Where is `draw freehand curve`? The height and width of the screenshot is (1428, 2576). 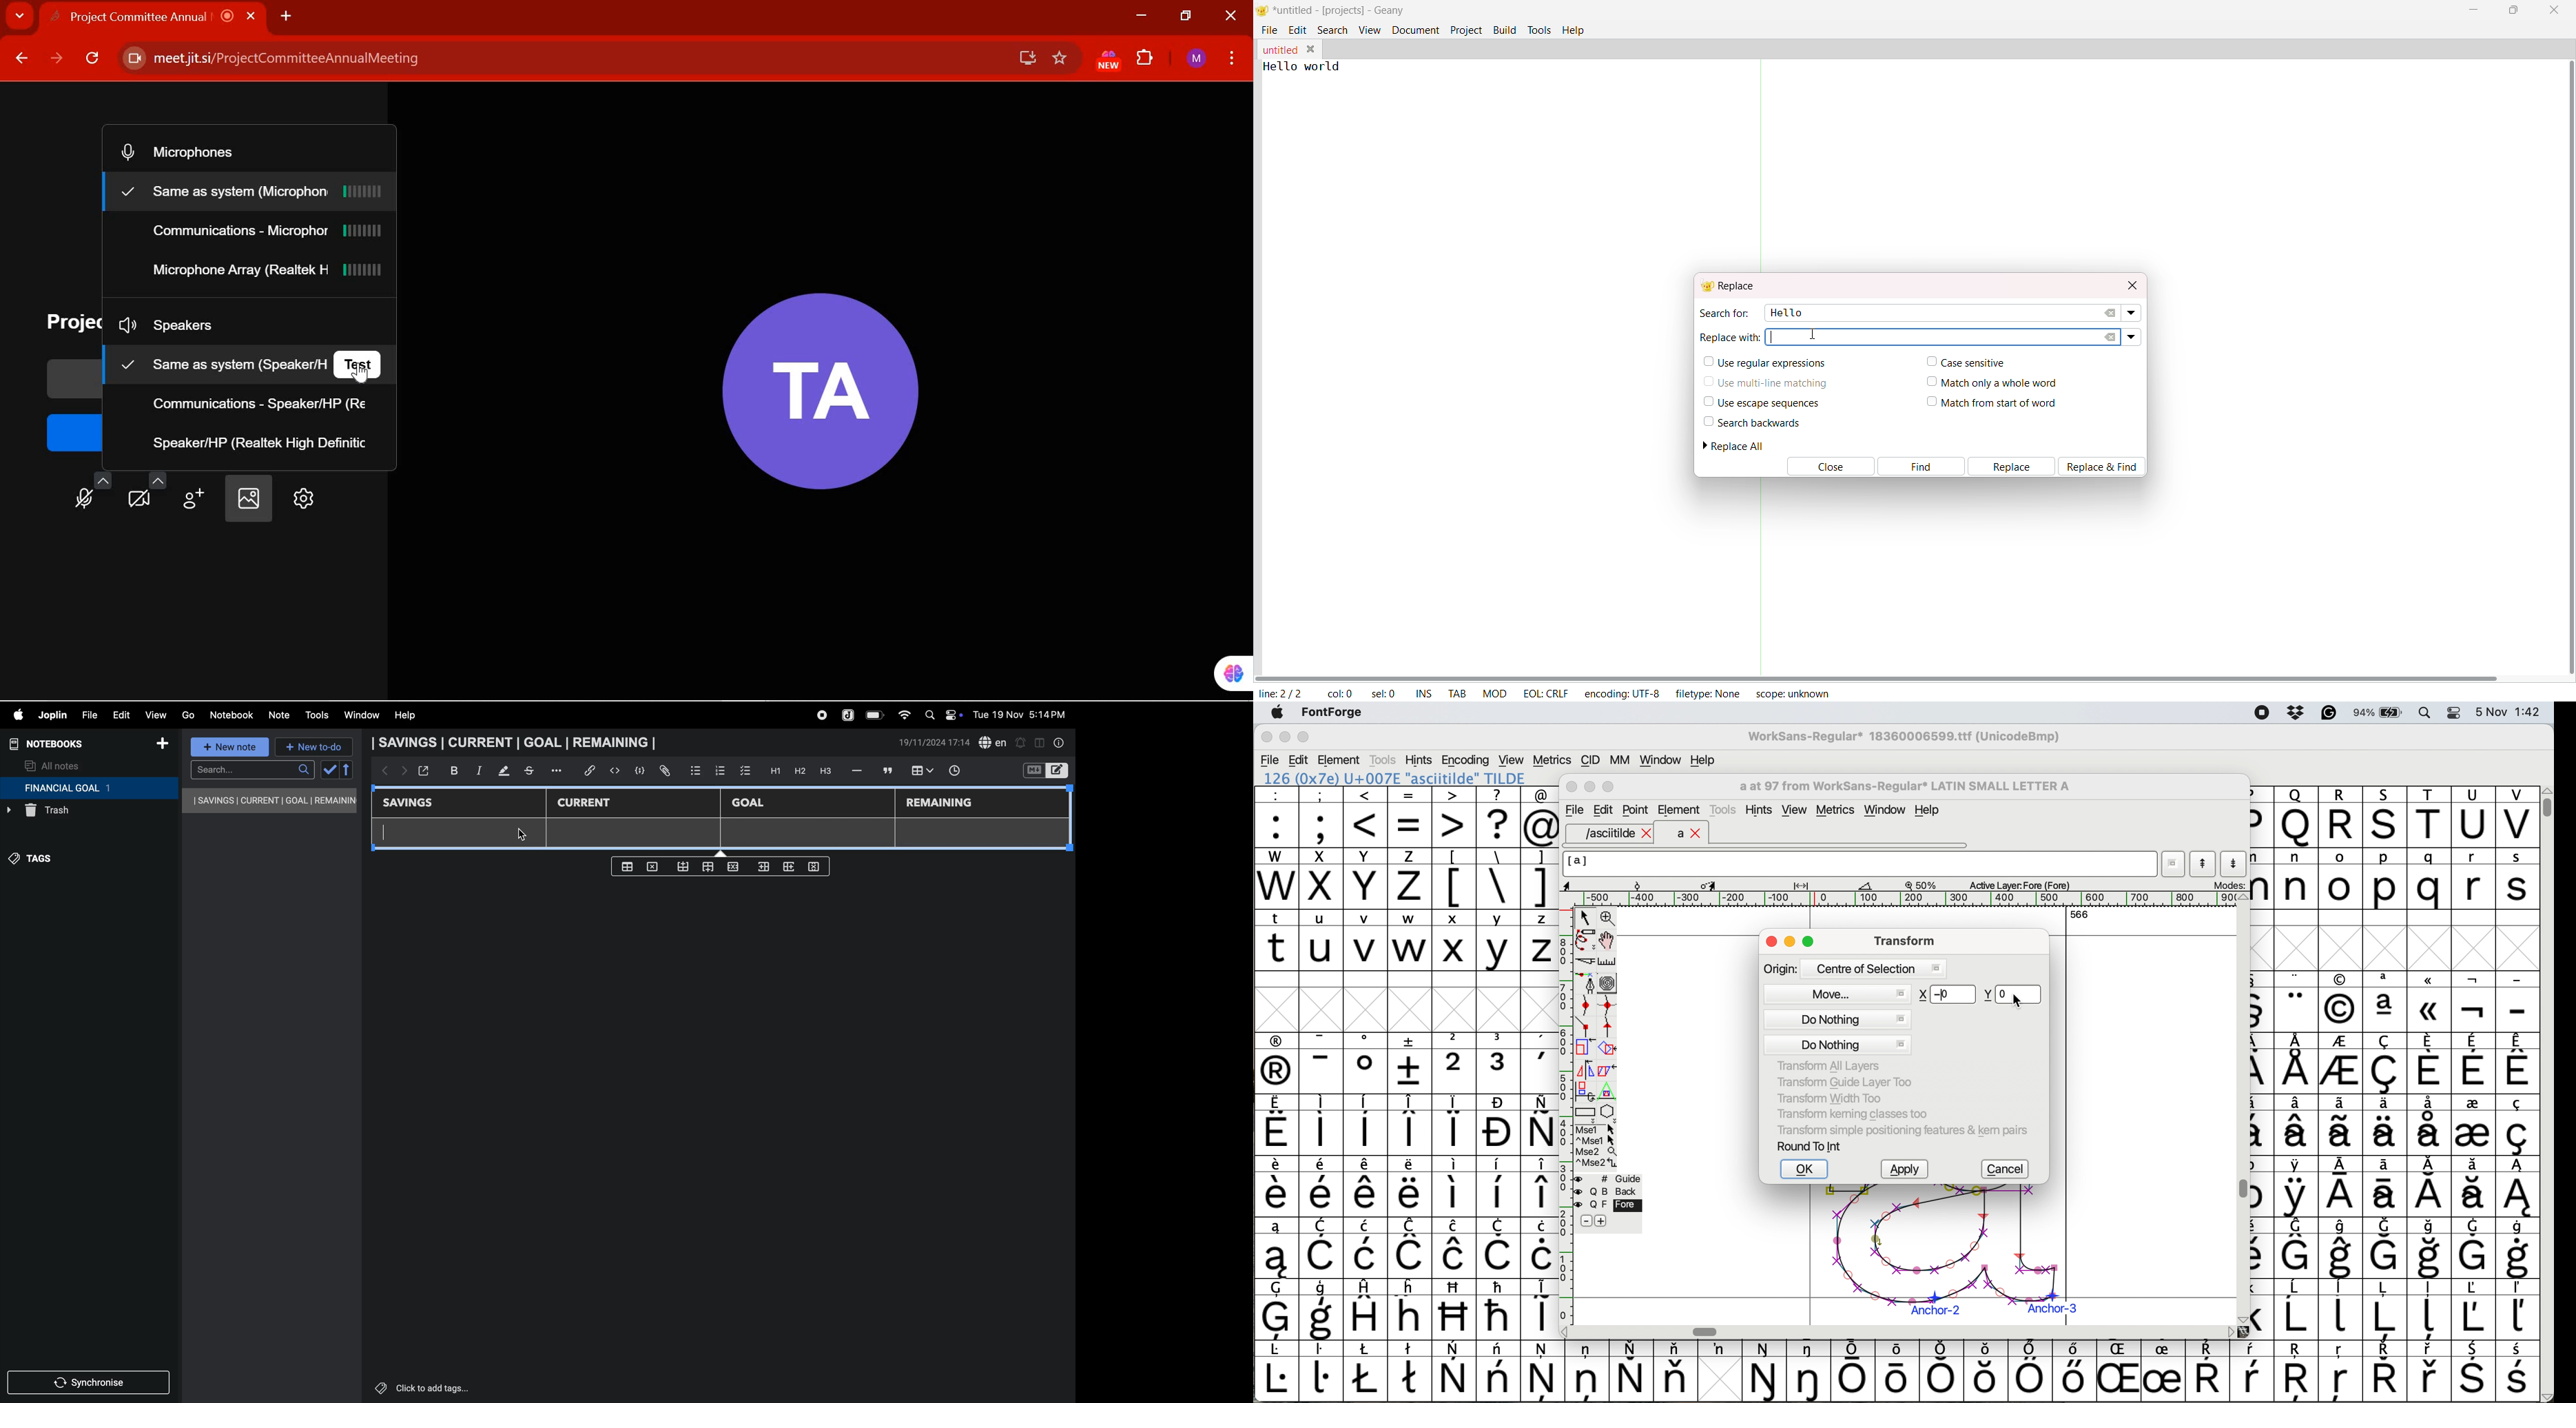 draw freehand curve is located at coordinates (1584, 940).